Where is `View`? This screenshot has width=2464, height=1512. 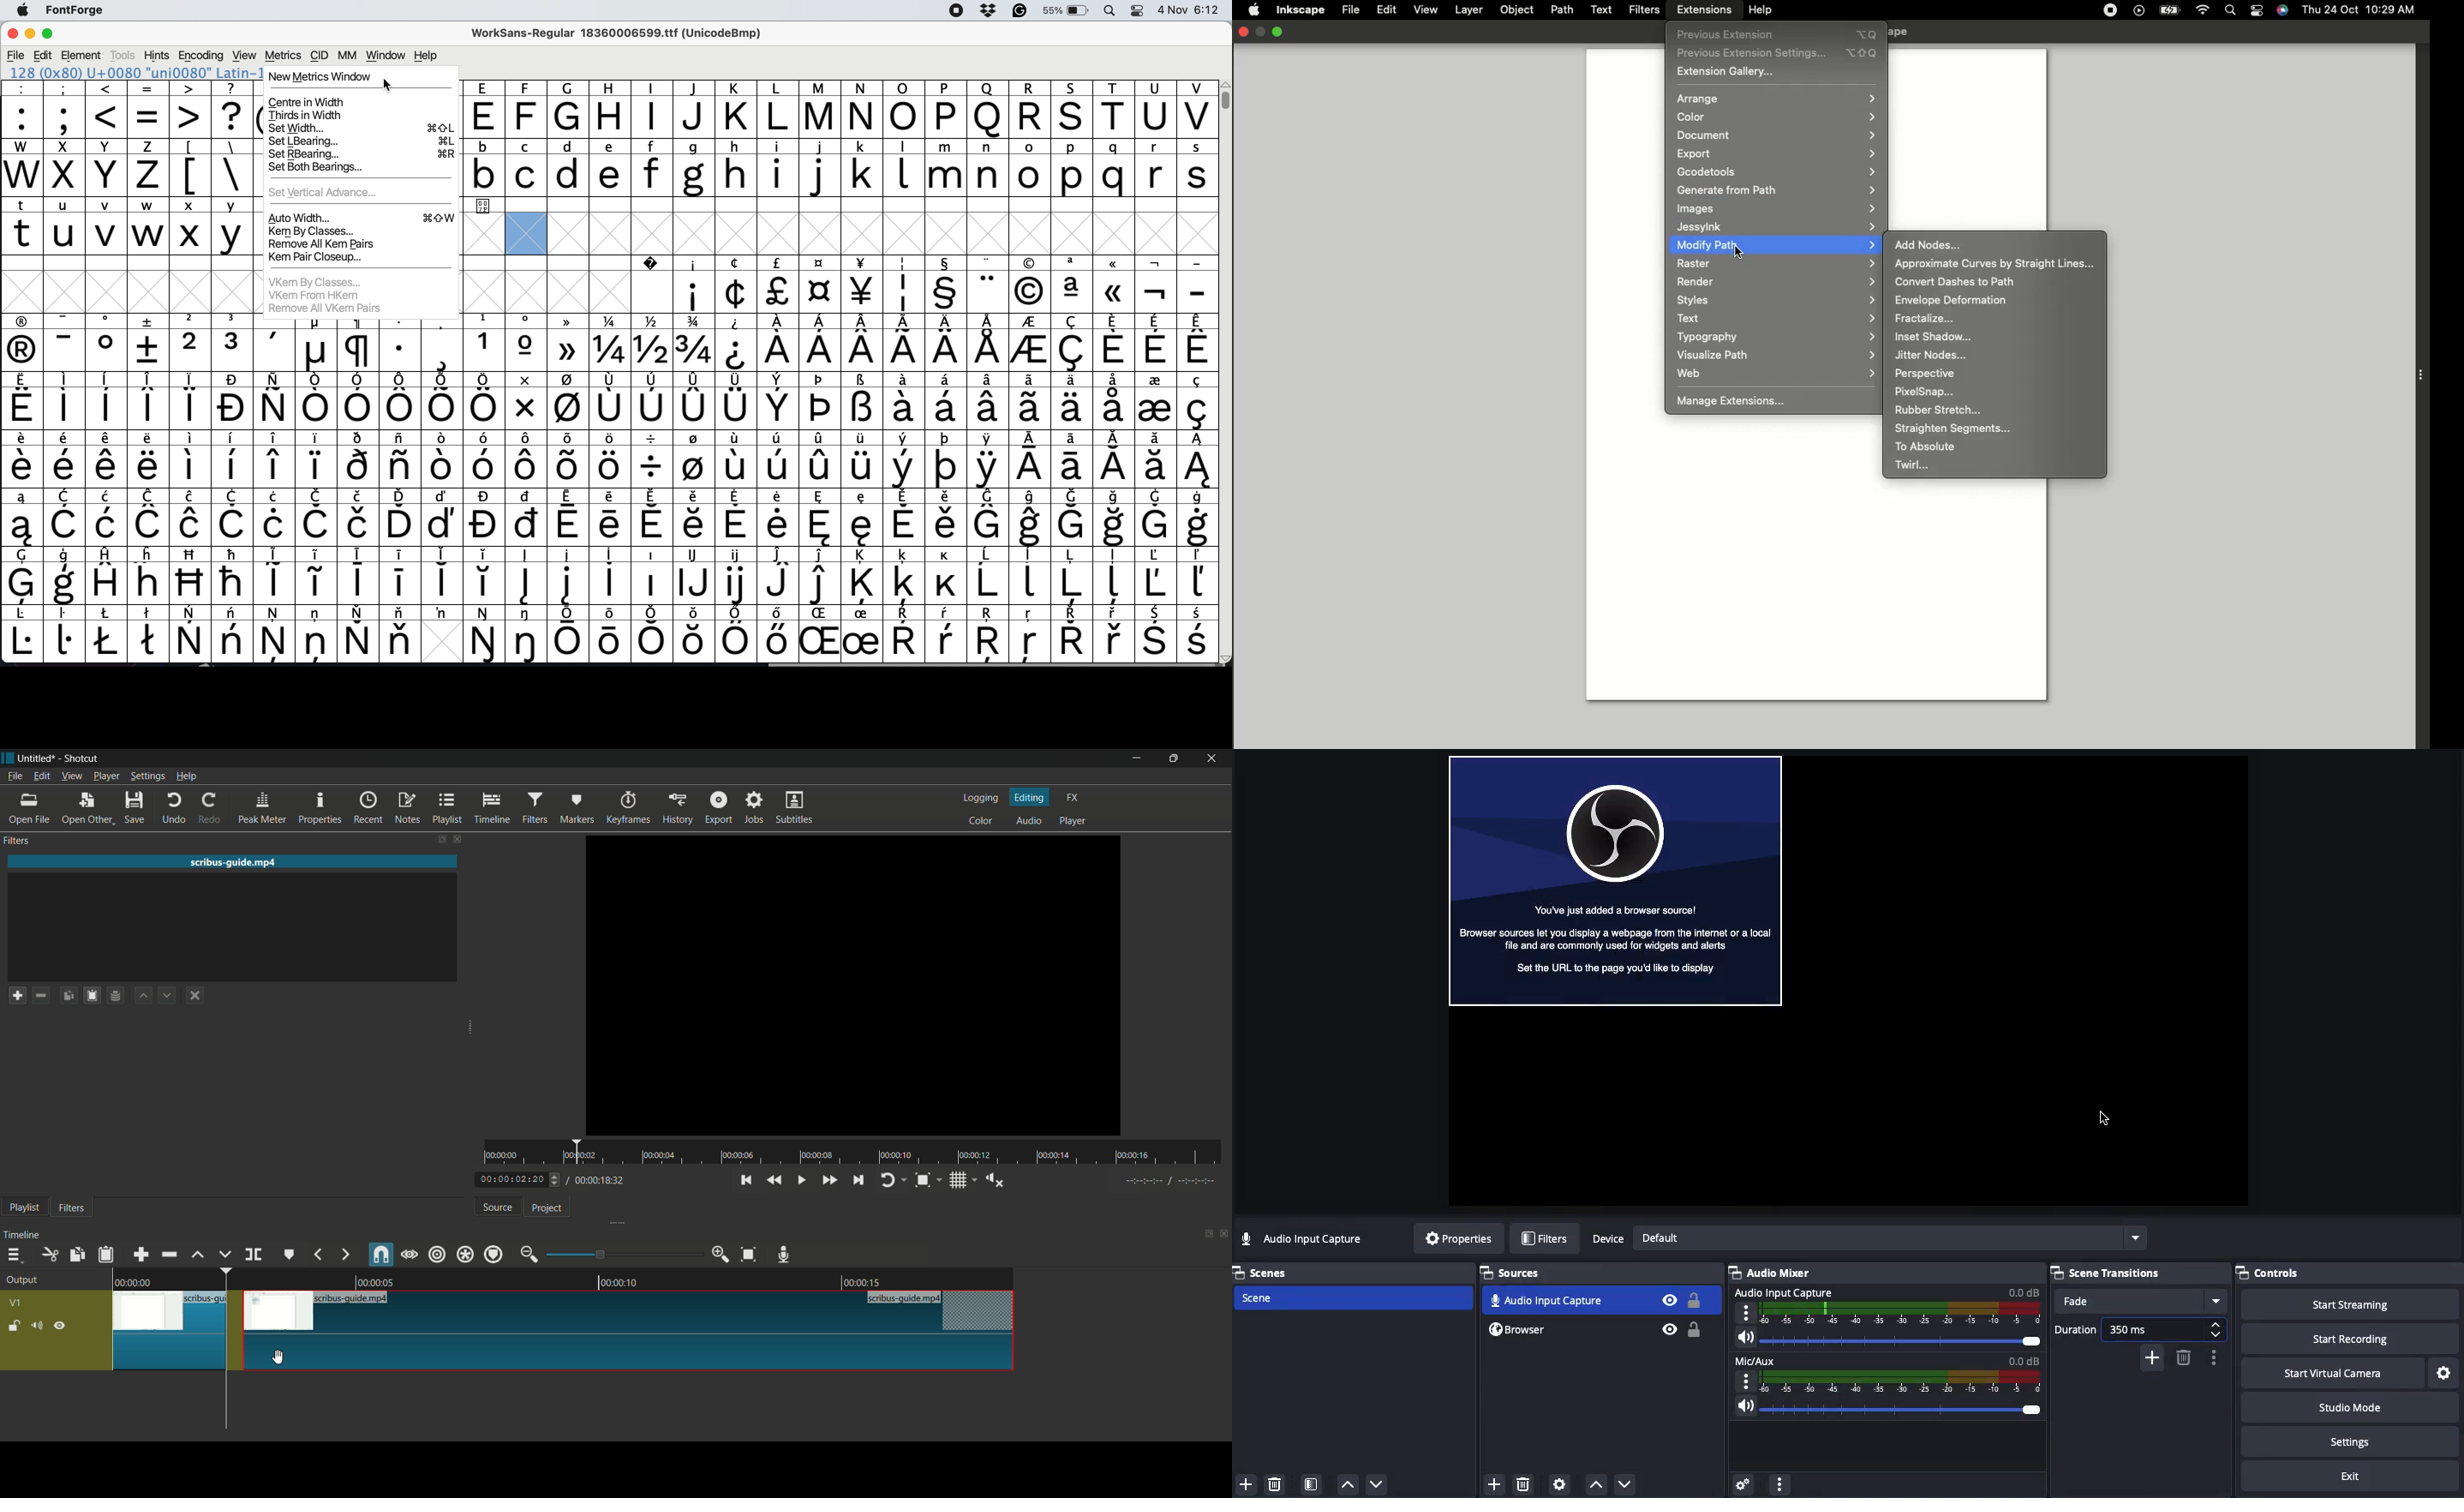
View is located at coordinates (1429, 10).